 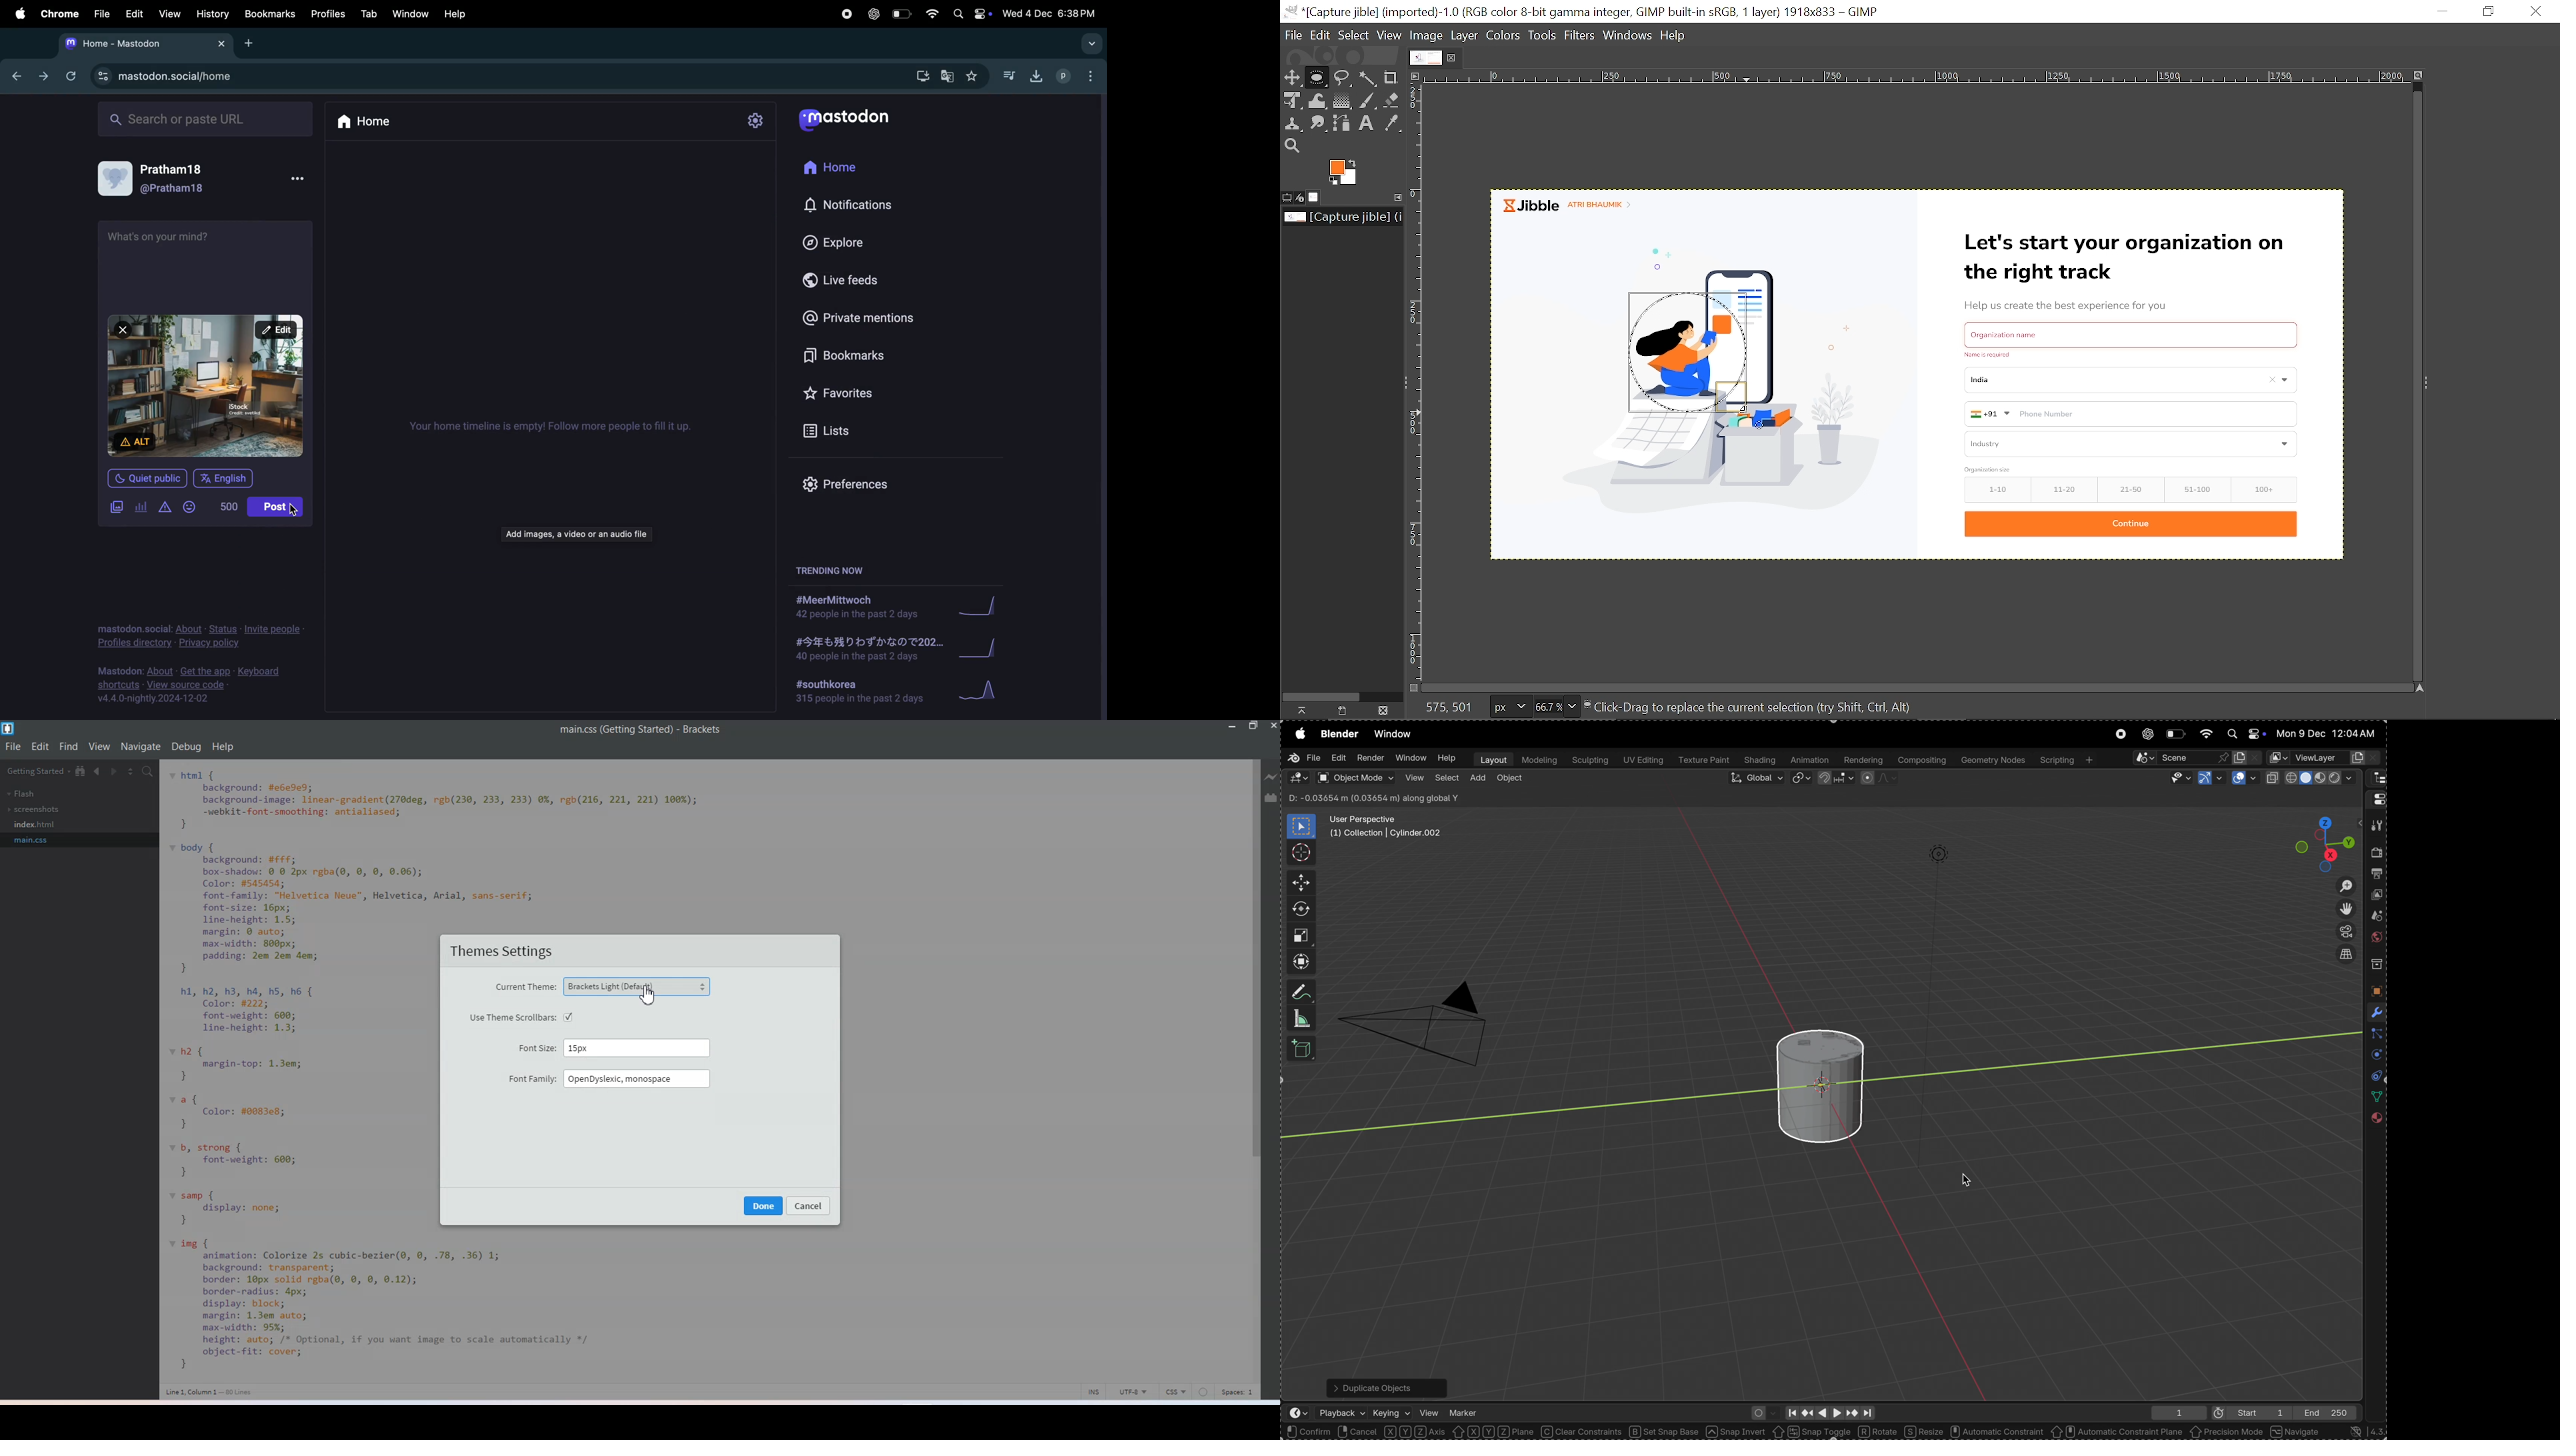 I want to click on home, so click(x=835, y=170).